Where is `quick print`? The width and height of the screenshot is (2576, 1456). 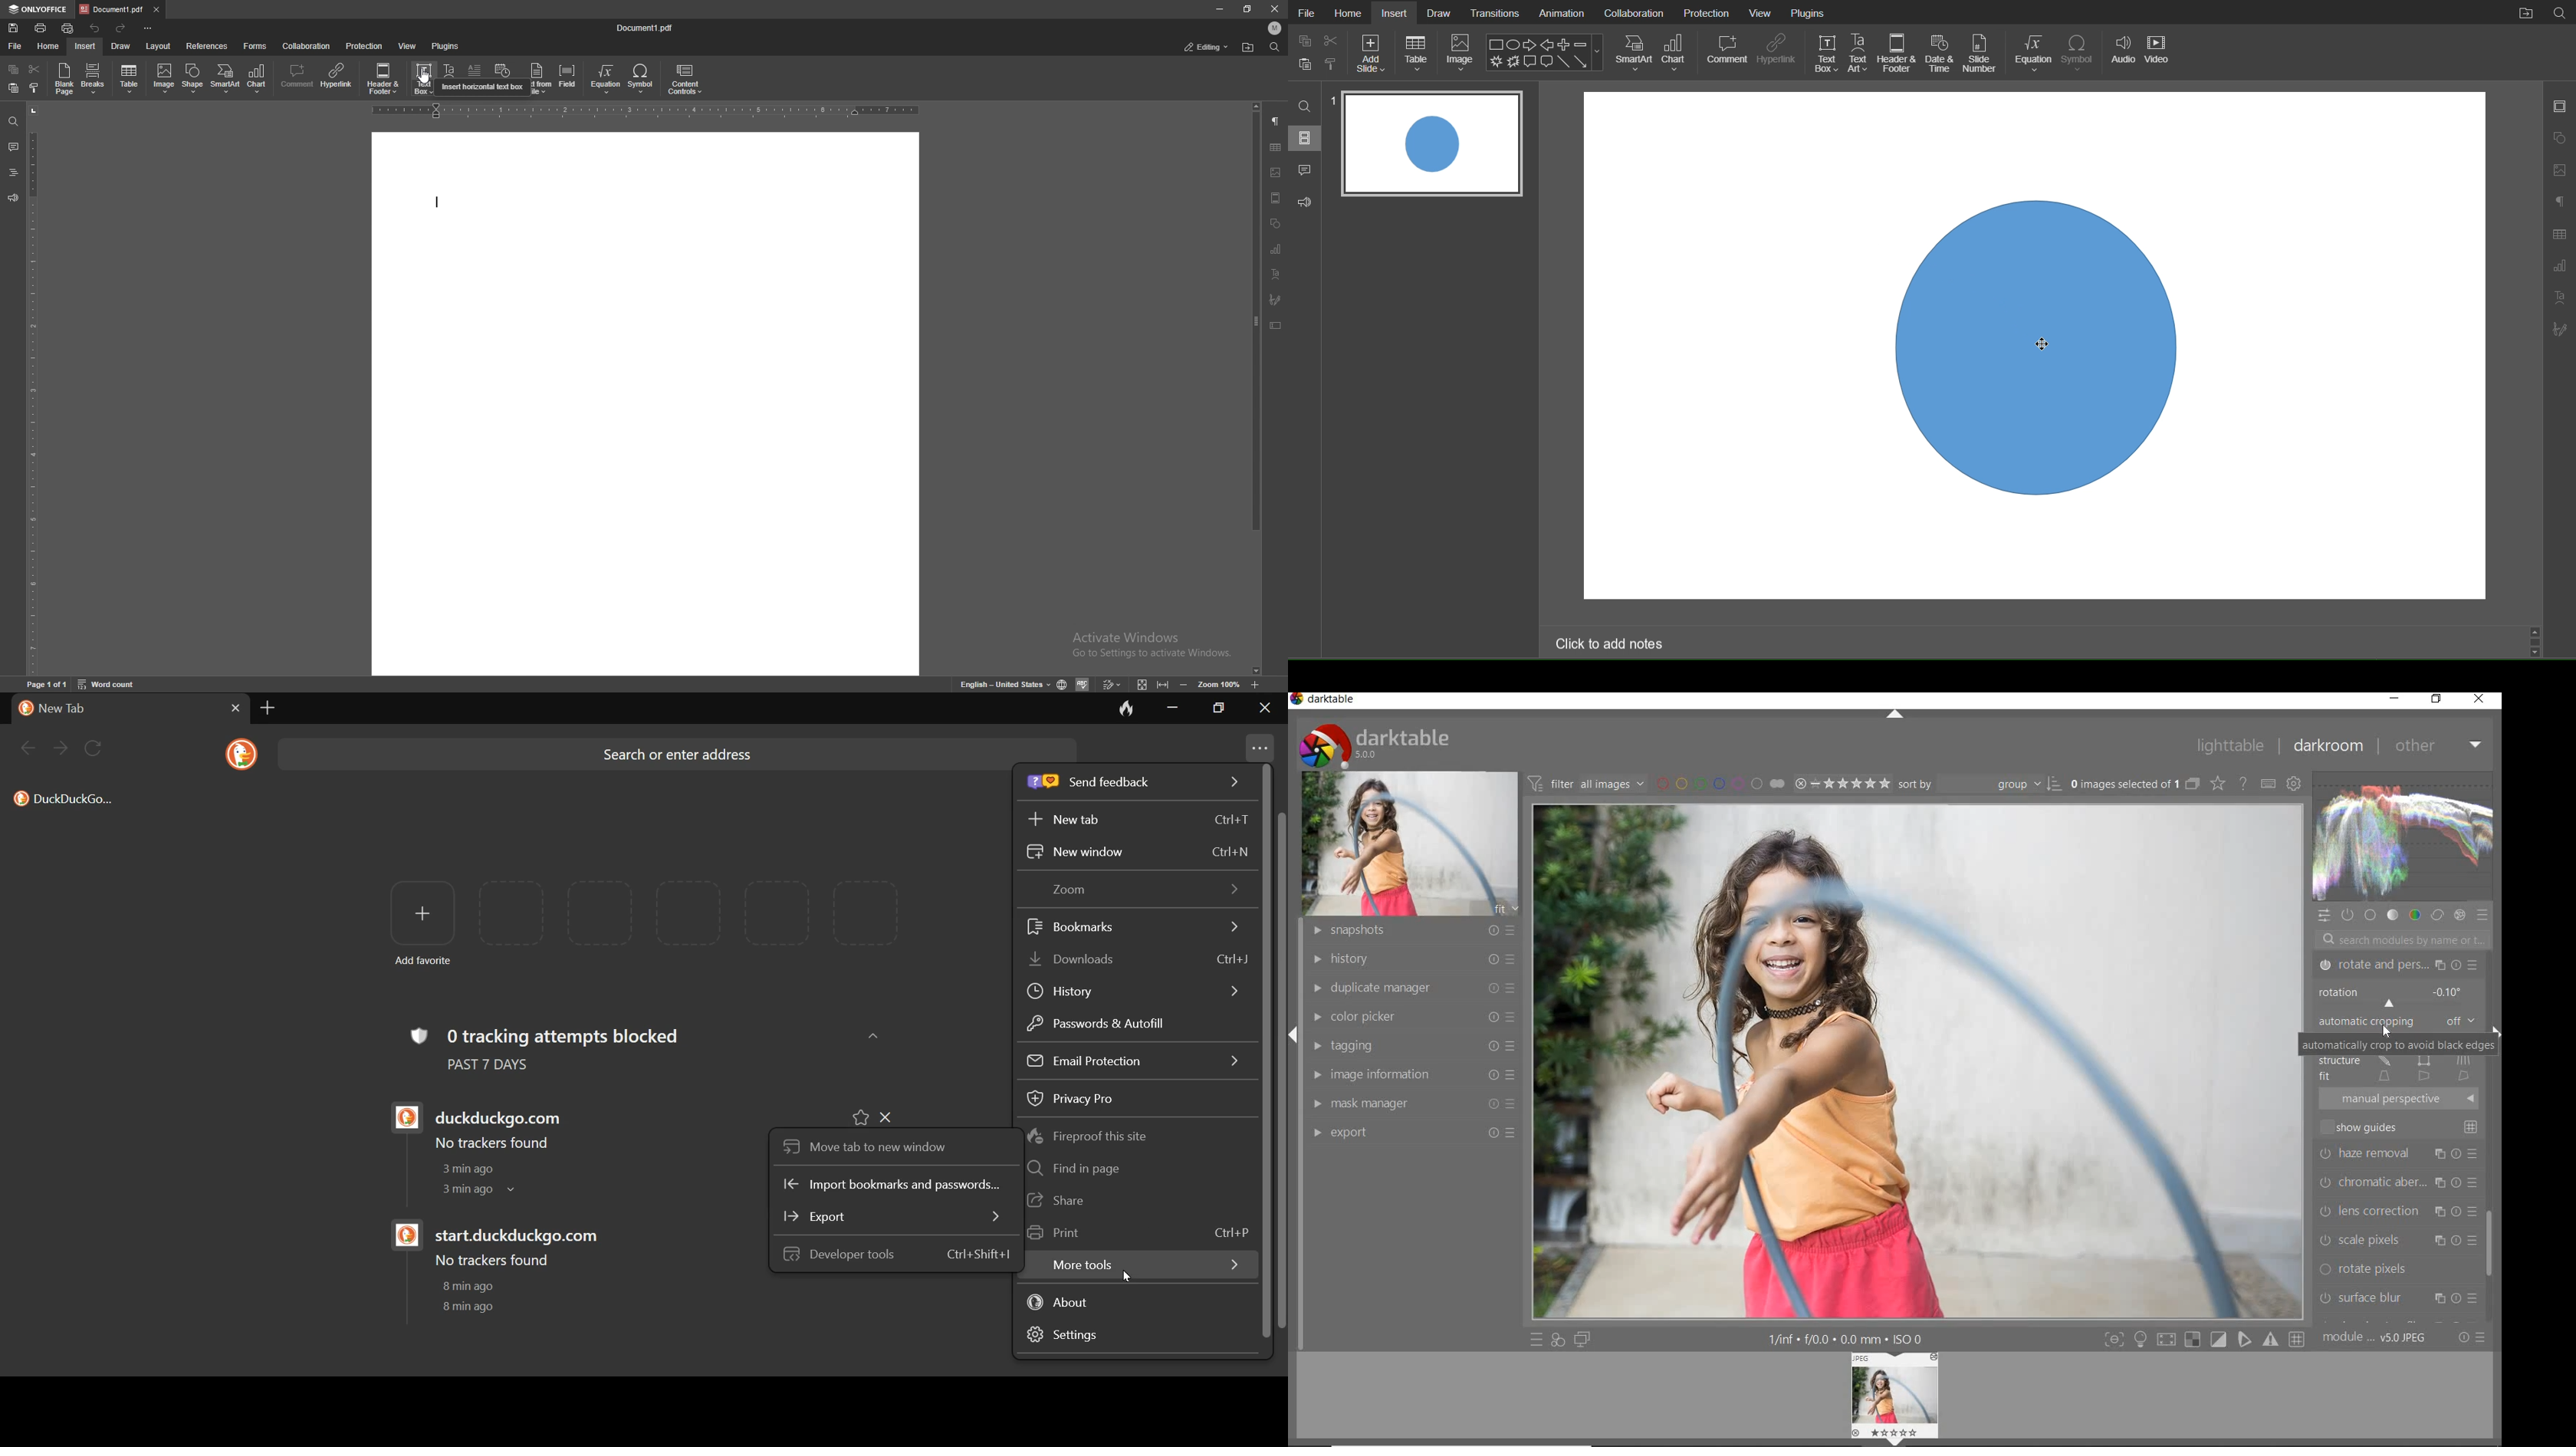
quick print is located at coordinates (68, 29).